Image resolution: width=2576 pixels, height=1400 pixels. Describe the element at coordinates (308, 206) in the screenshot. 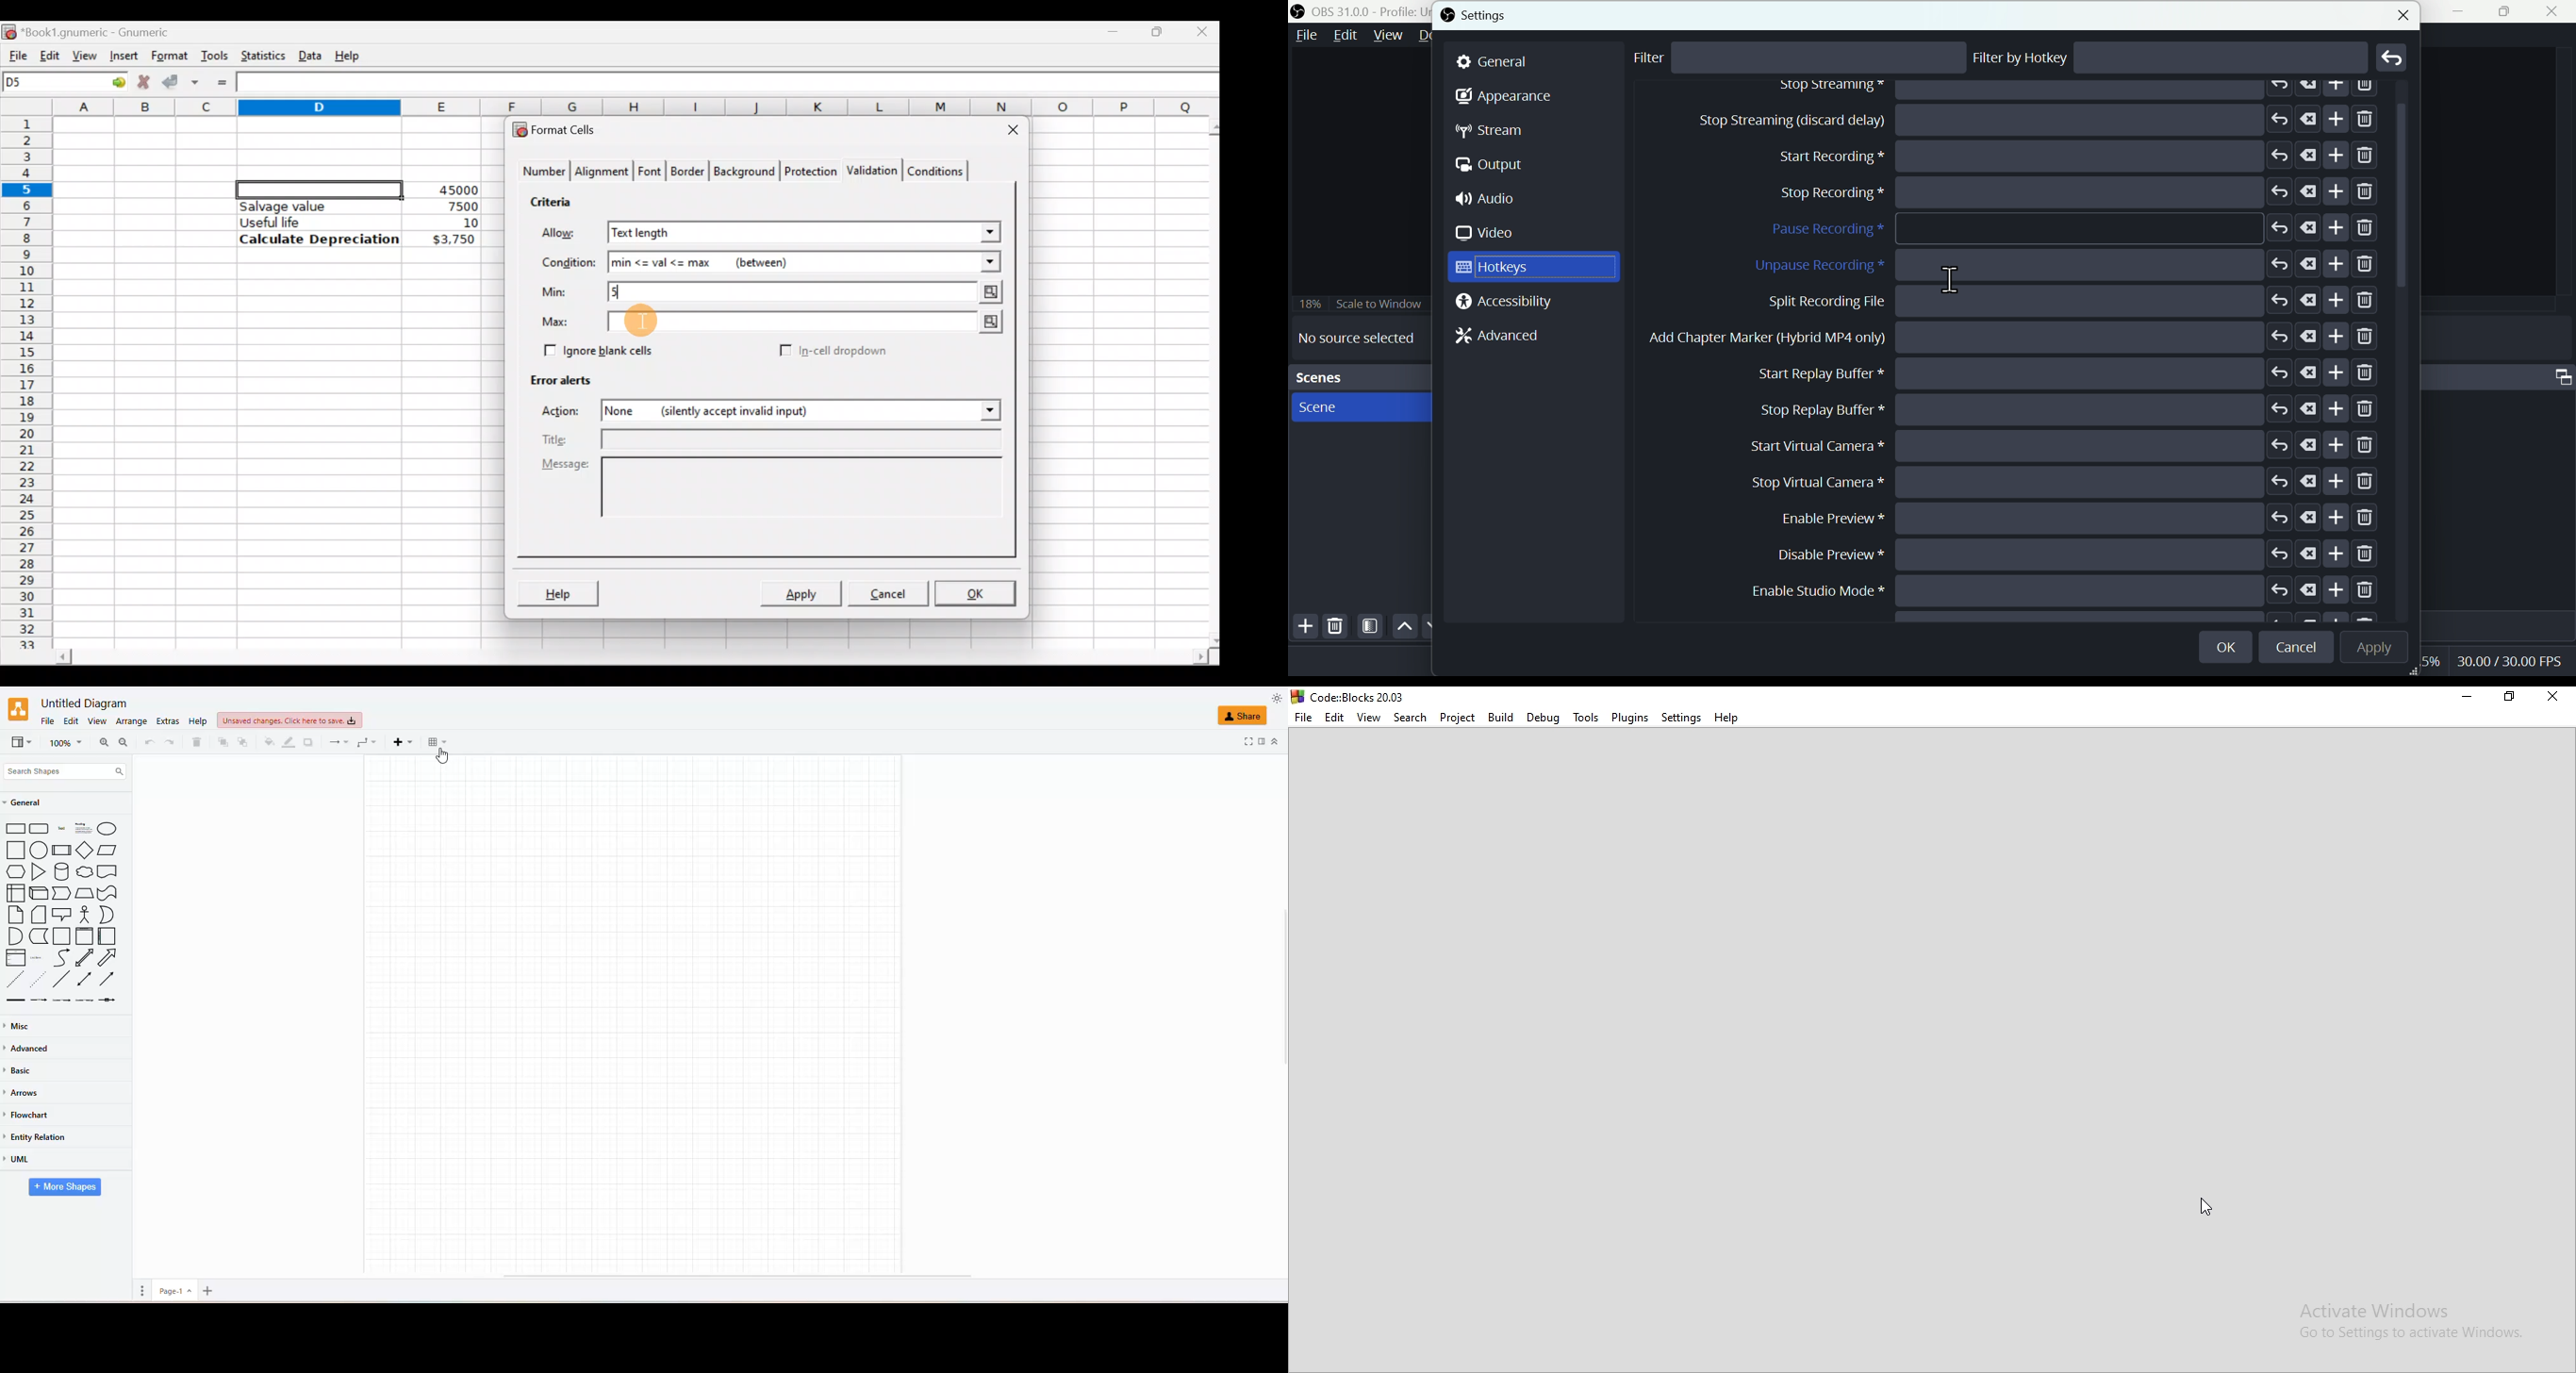

I see `Salvage value` at that location.